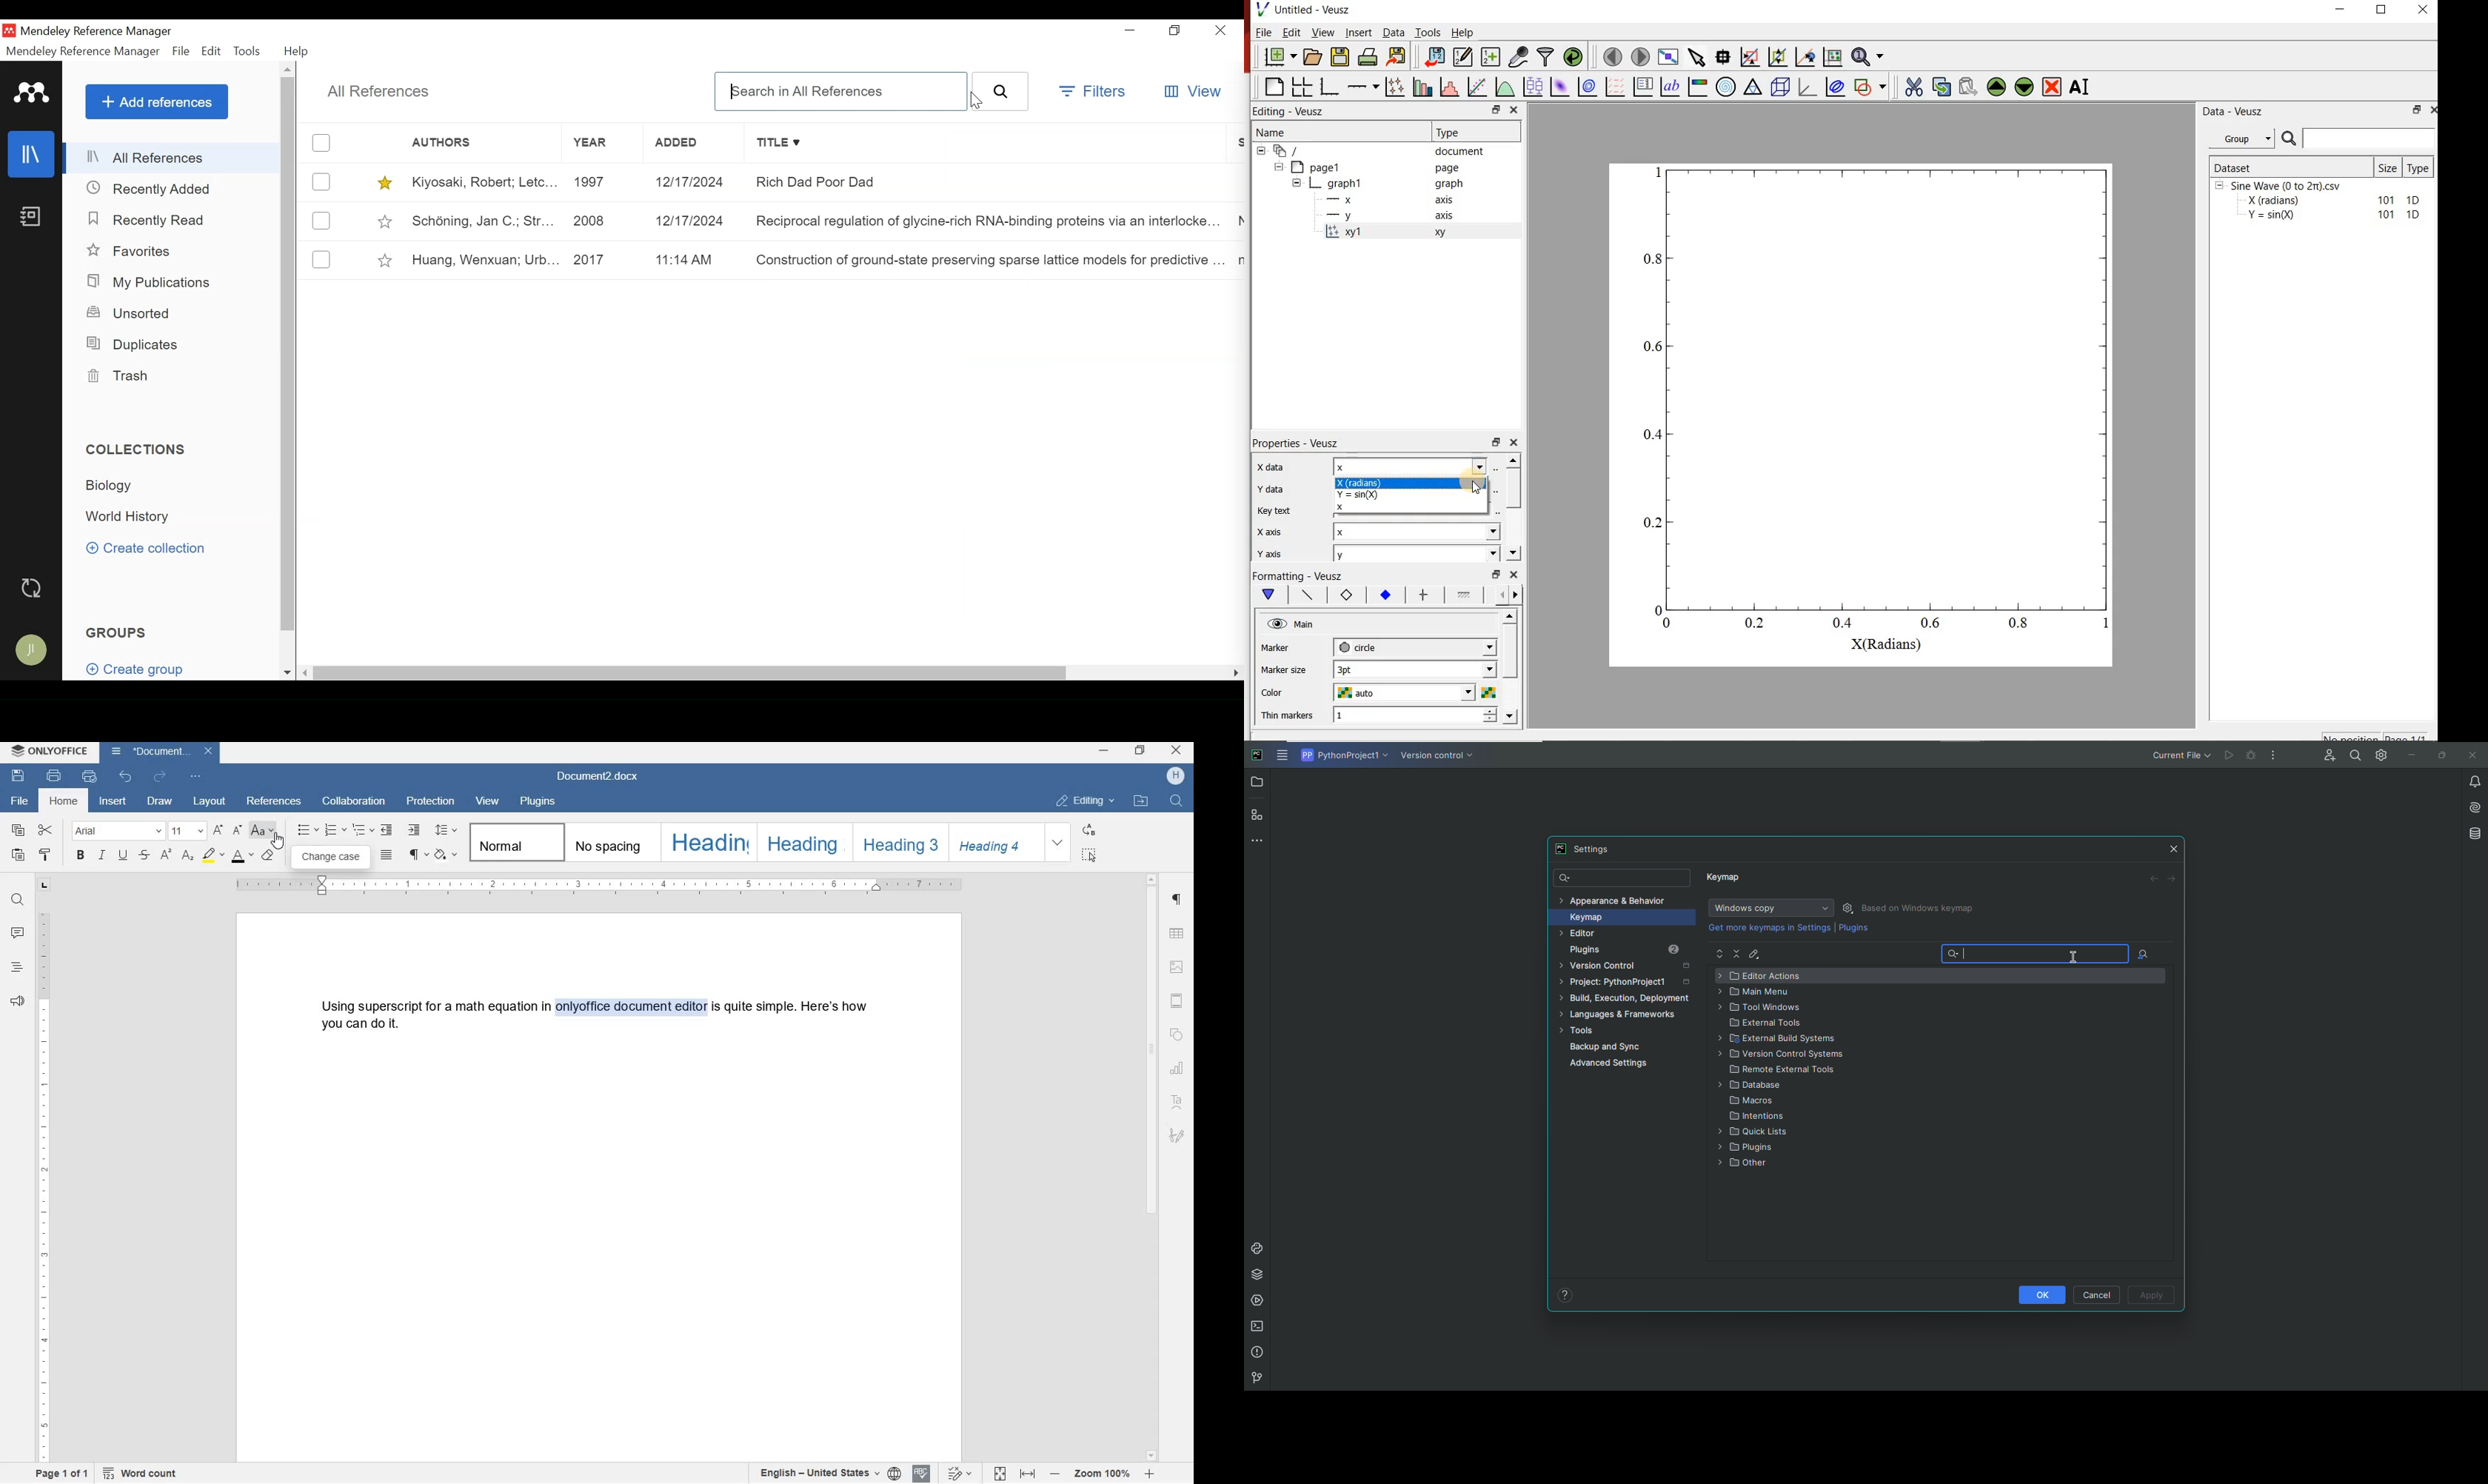  What do you see at coordinates (1720, 955) in the screenshot?
I see `Expand` at bounding box center [1720, 955].